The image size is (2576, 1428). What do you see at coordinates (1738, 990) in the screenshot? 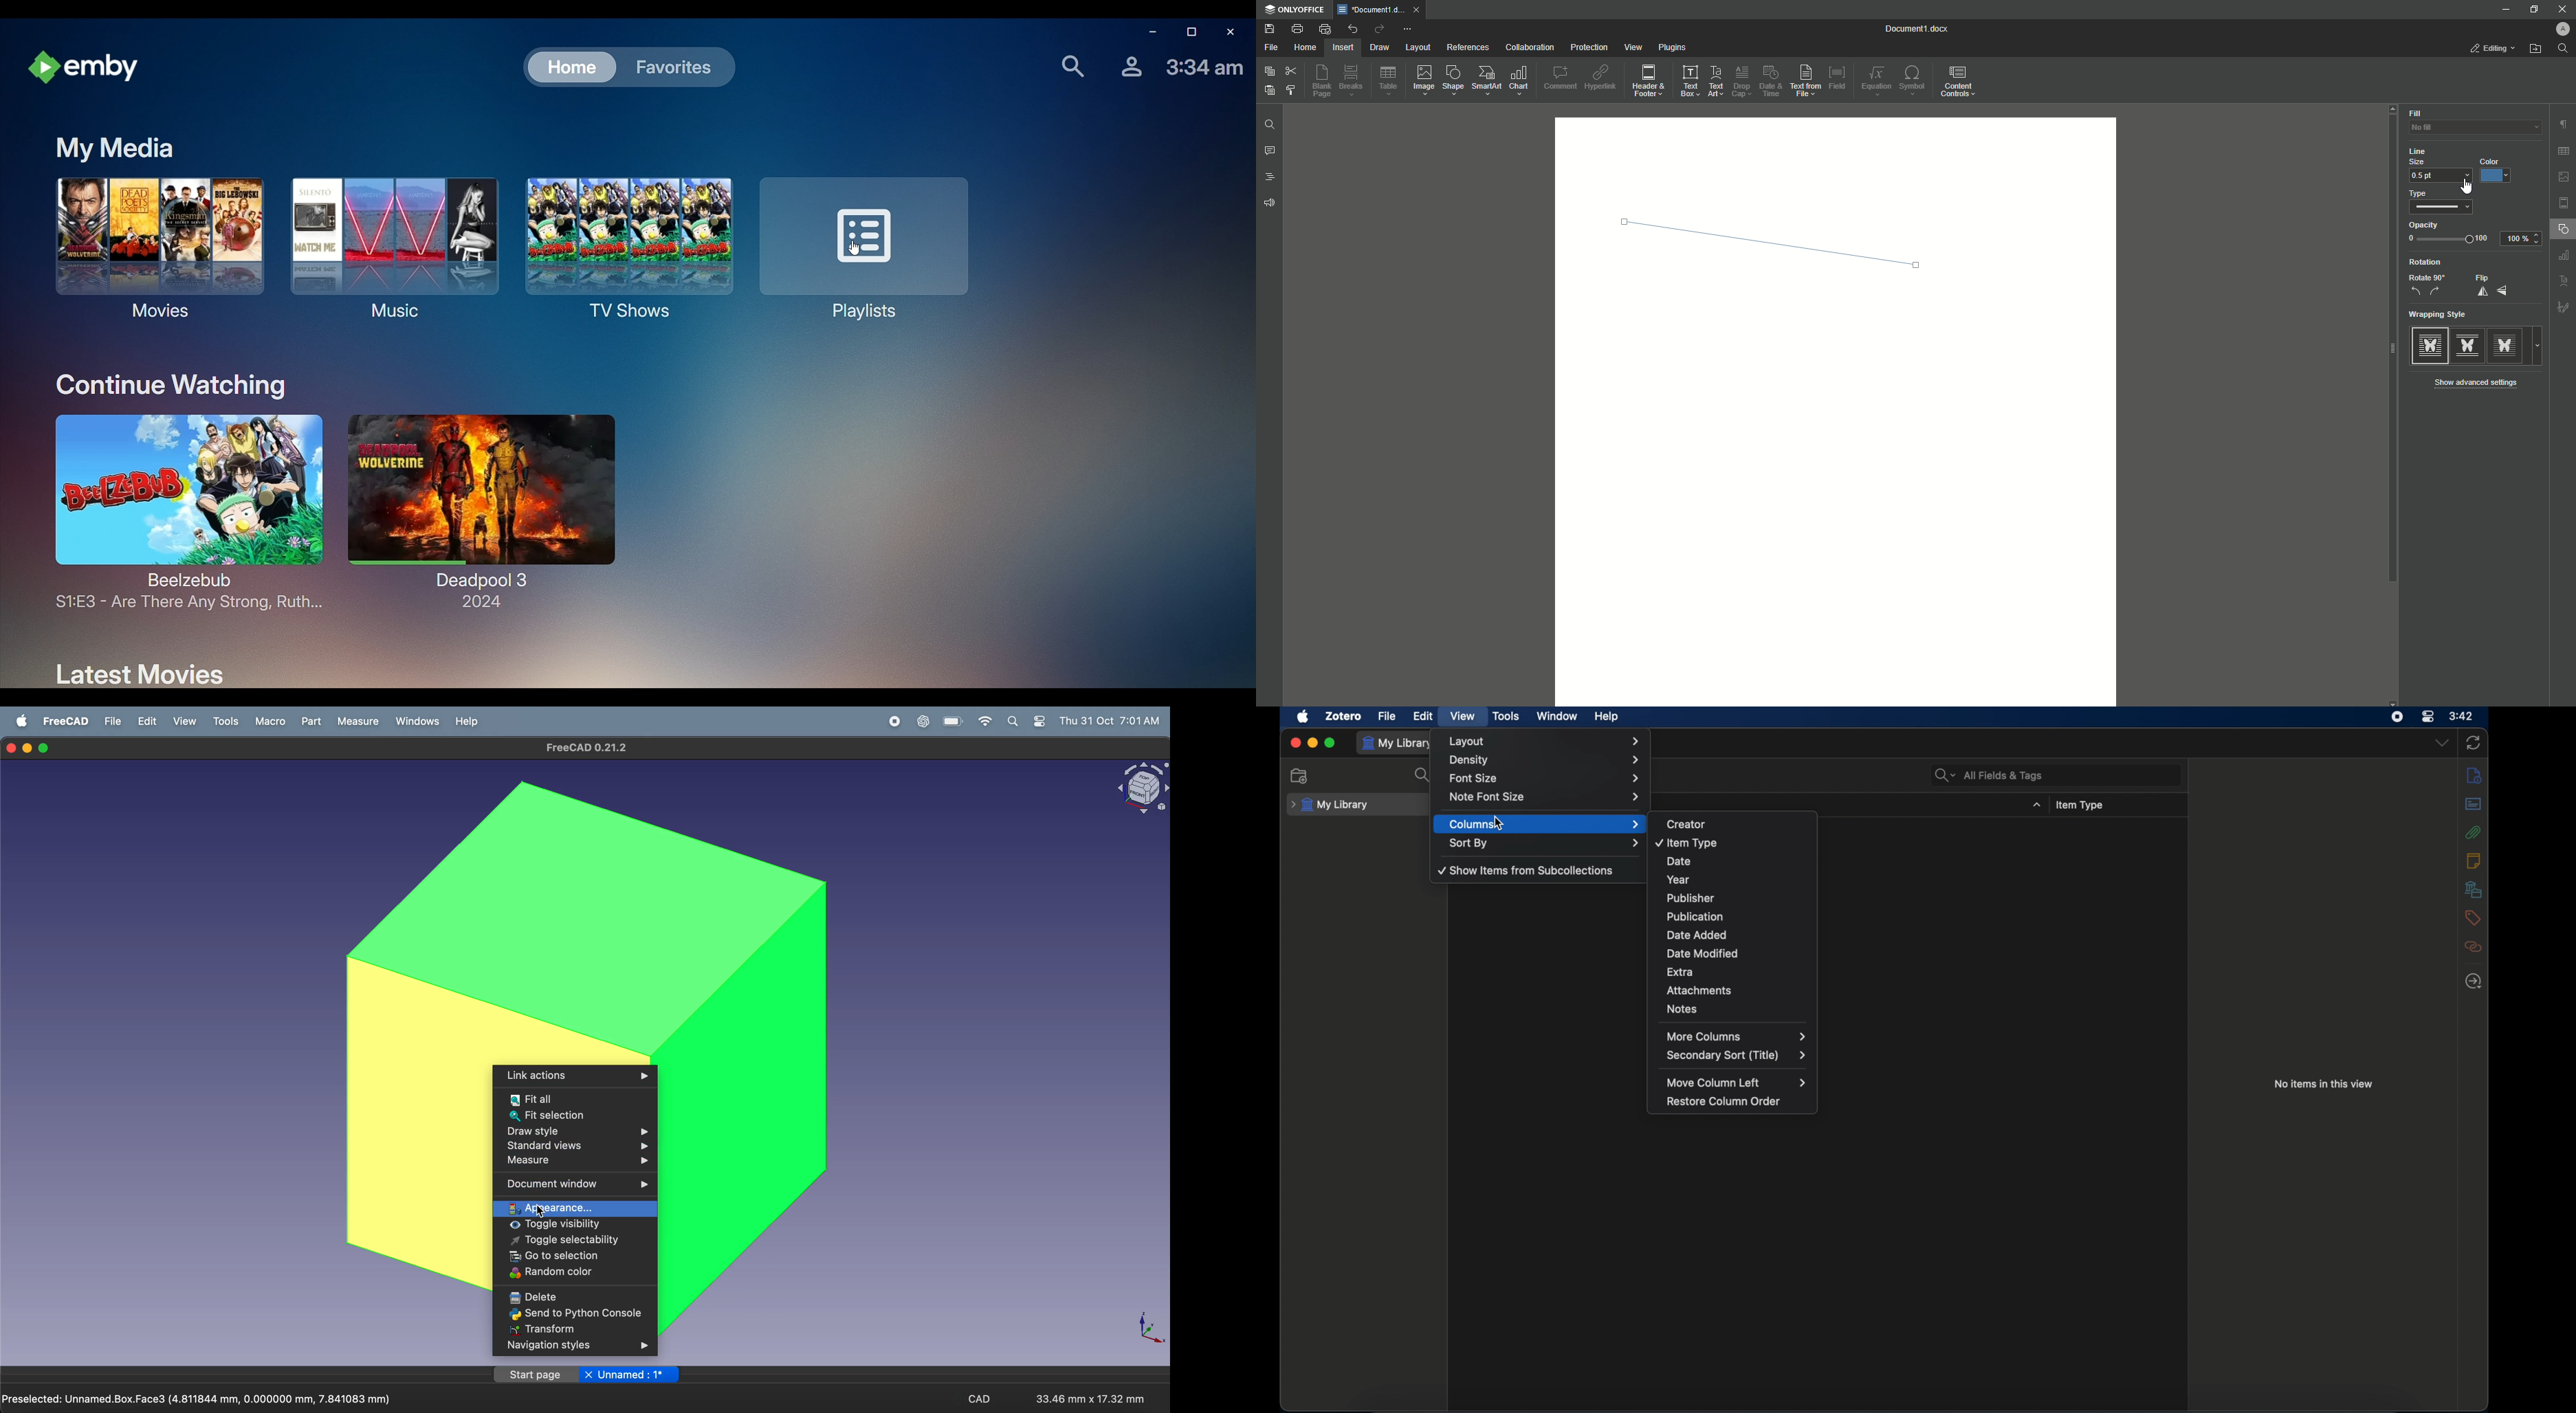
I see `attachments` at bounding box center [1738, 990].